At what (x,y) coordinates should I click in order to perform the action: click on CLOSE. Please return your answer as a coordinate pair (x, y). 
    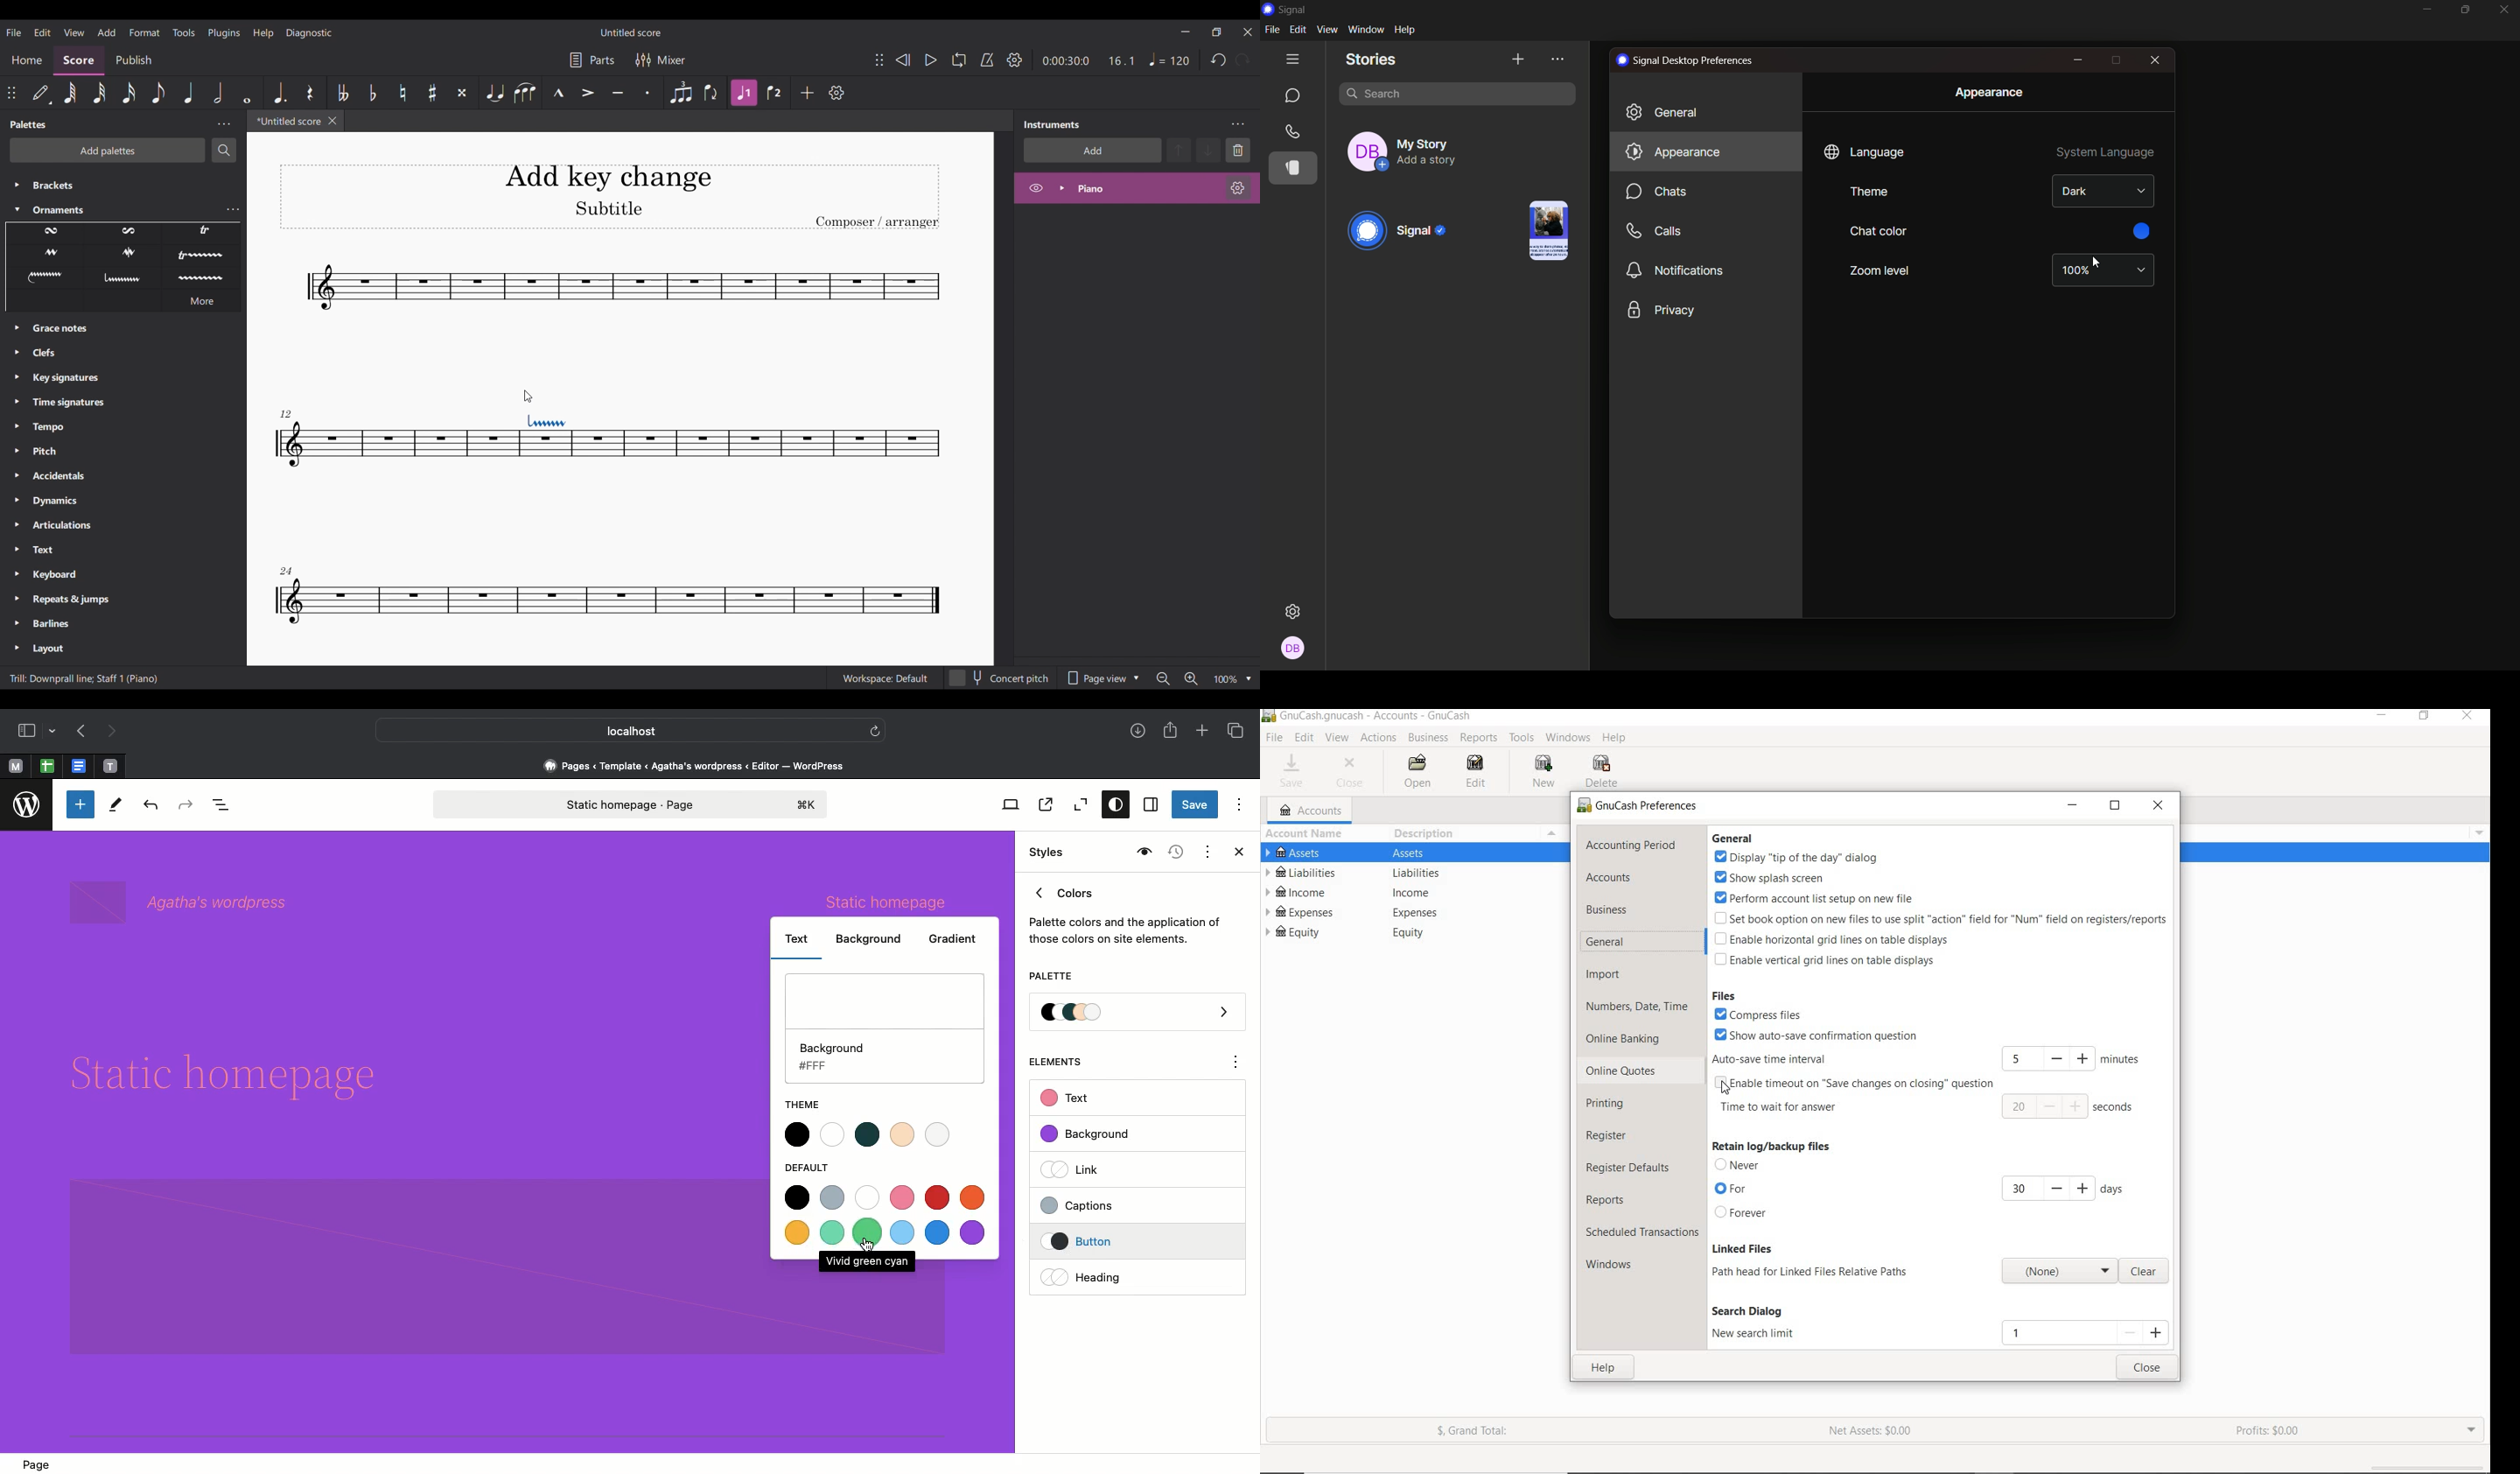
    Looking at the image, I should click on (1349, 773).